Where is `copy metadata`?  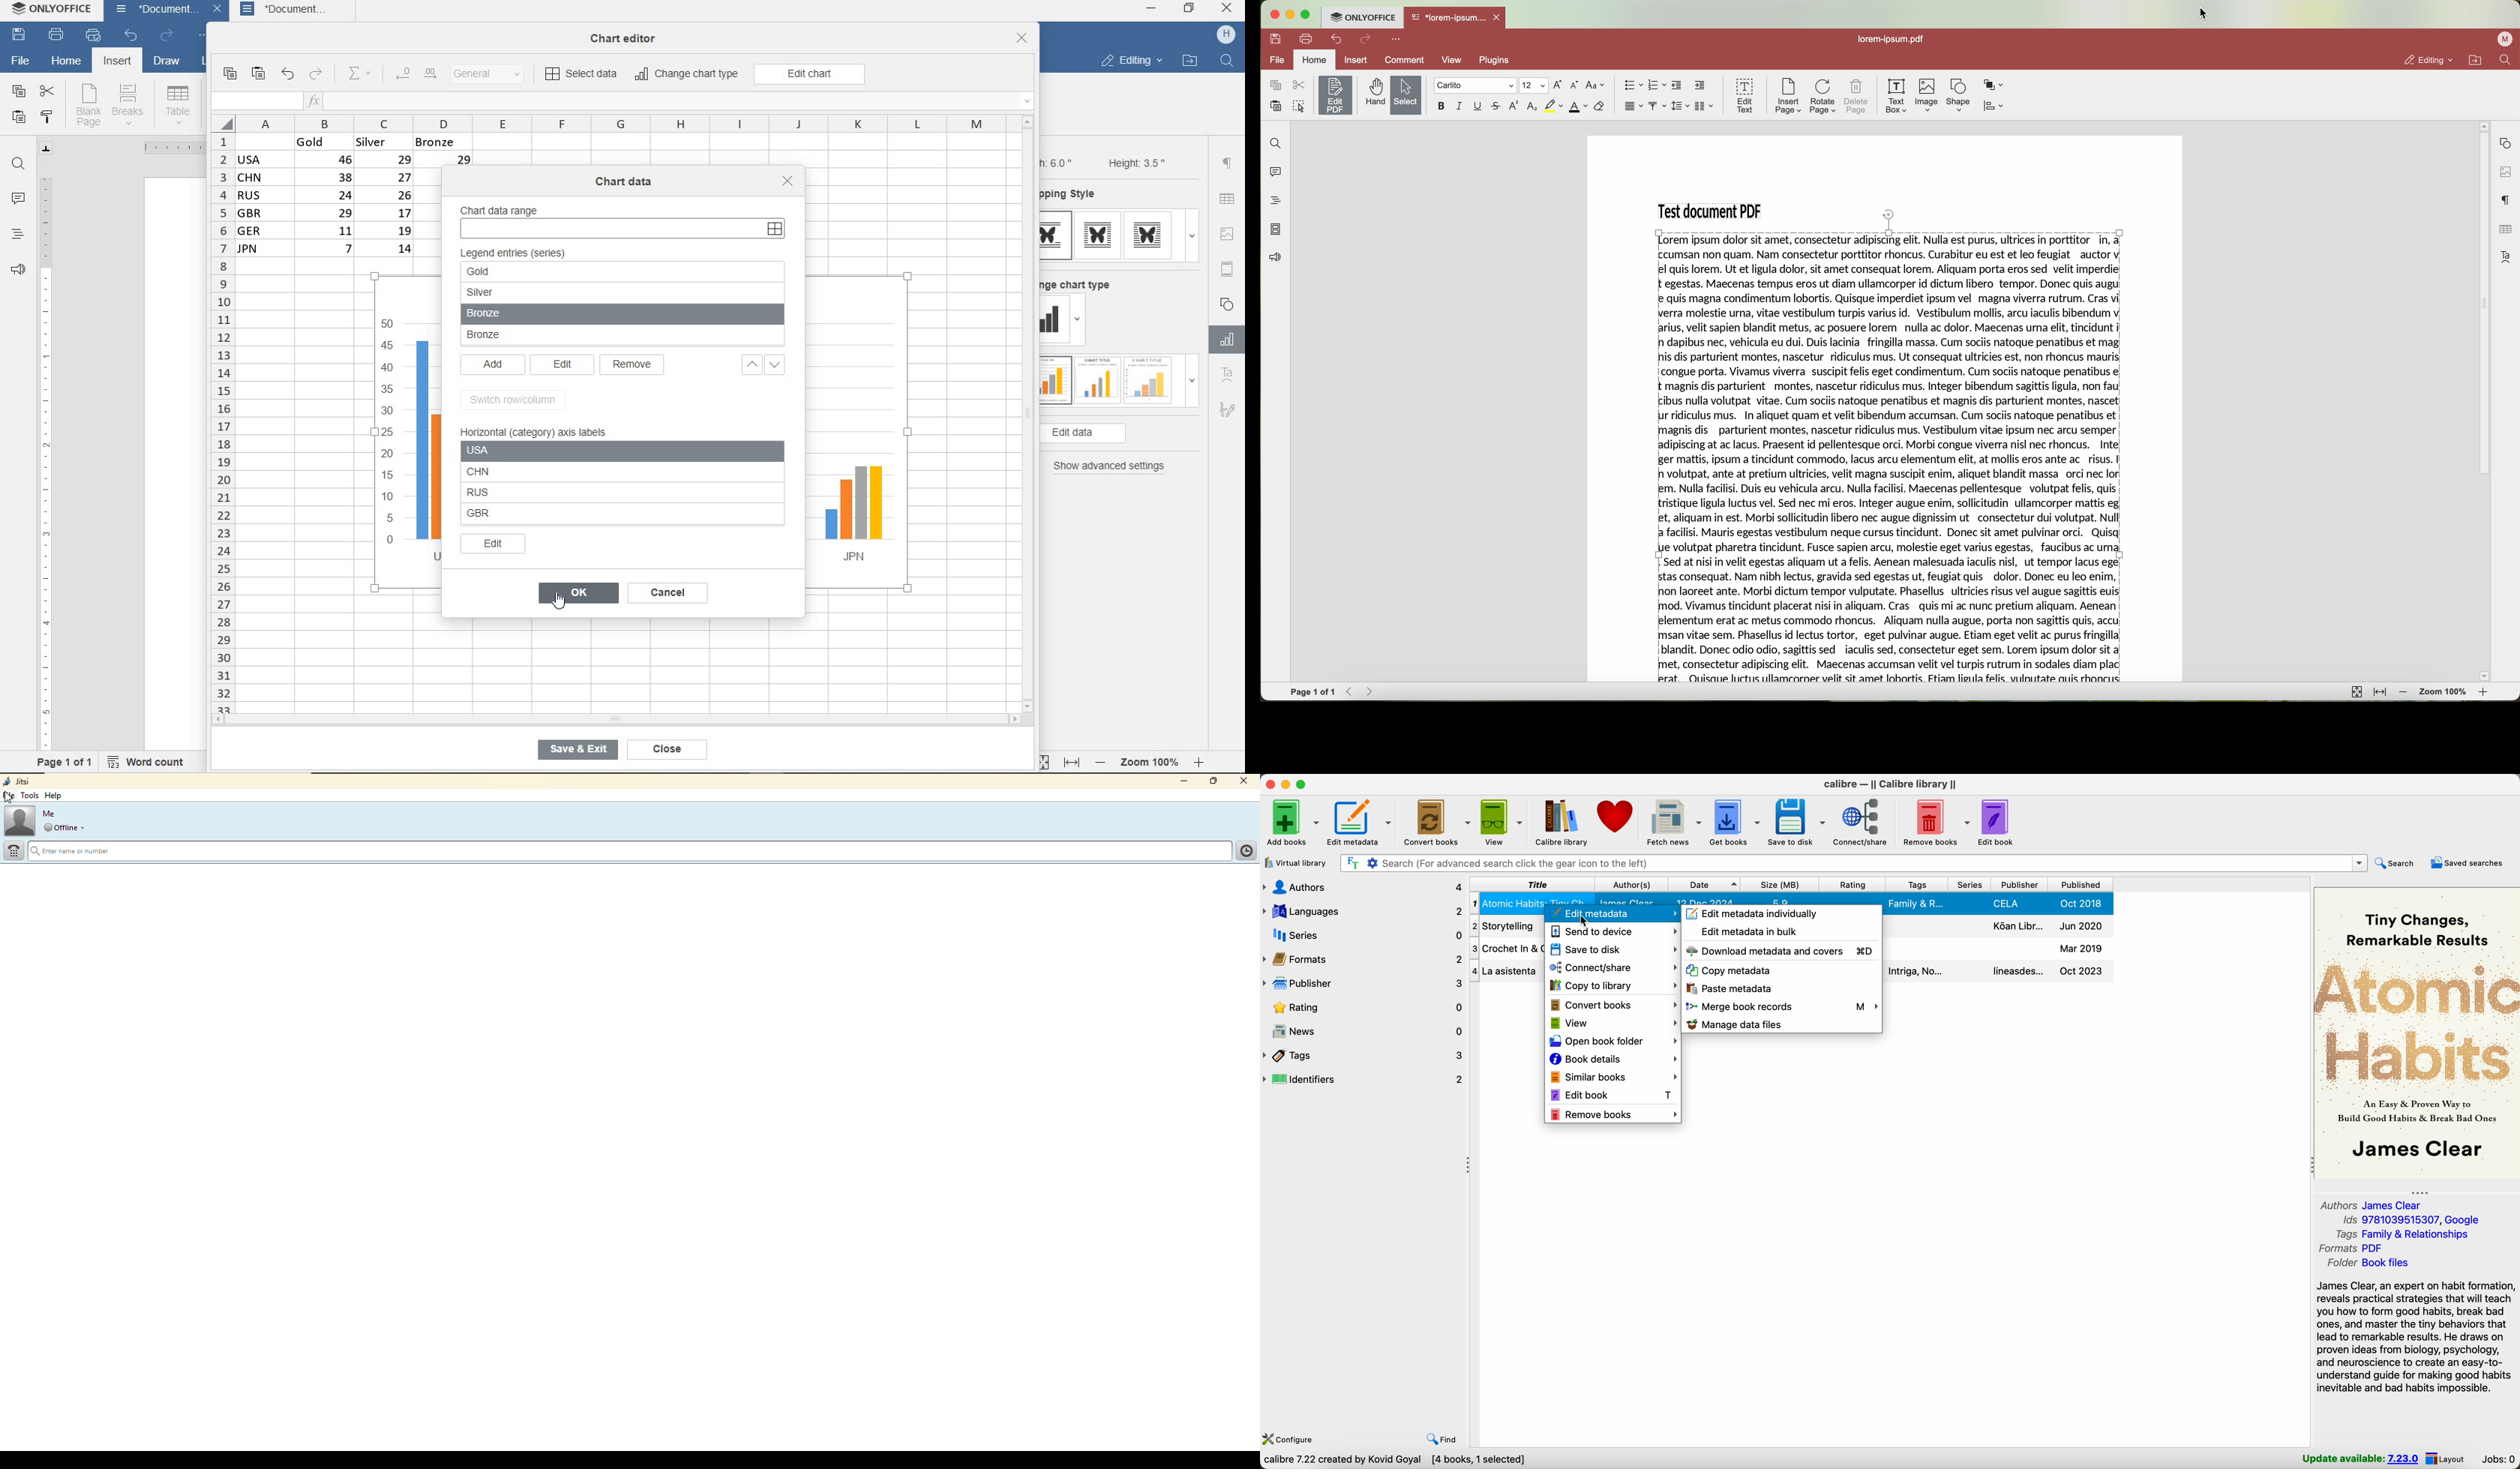 copy metadata is located at coordinates (1736, 969).